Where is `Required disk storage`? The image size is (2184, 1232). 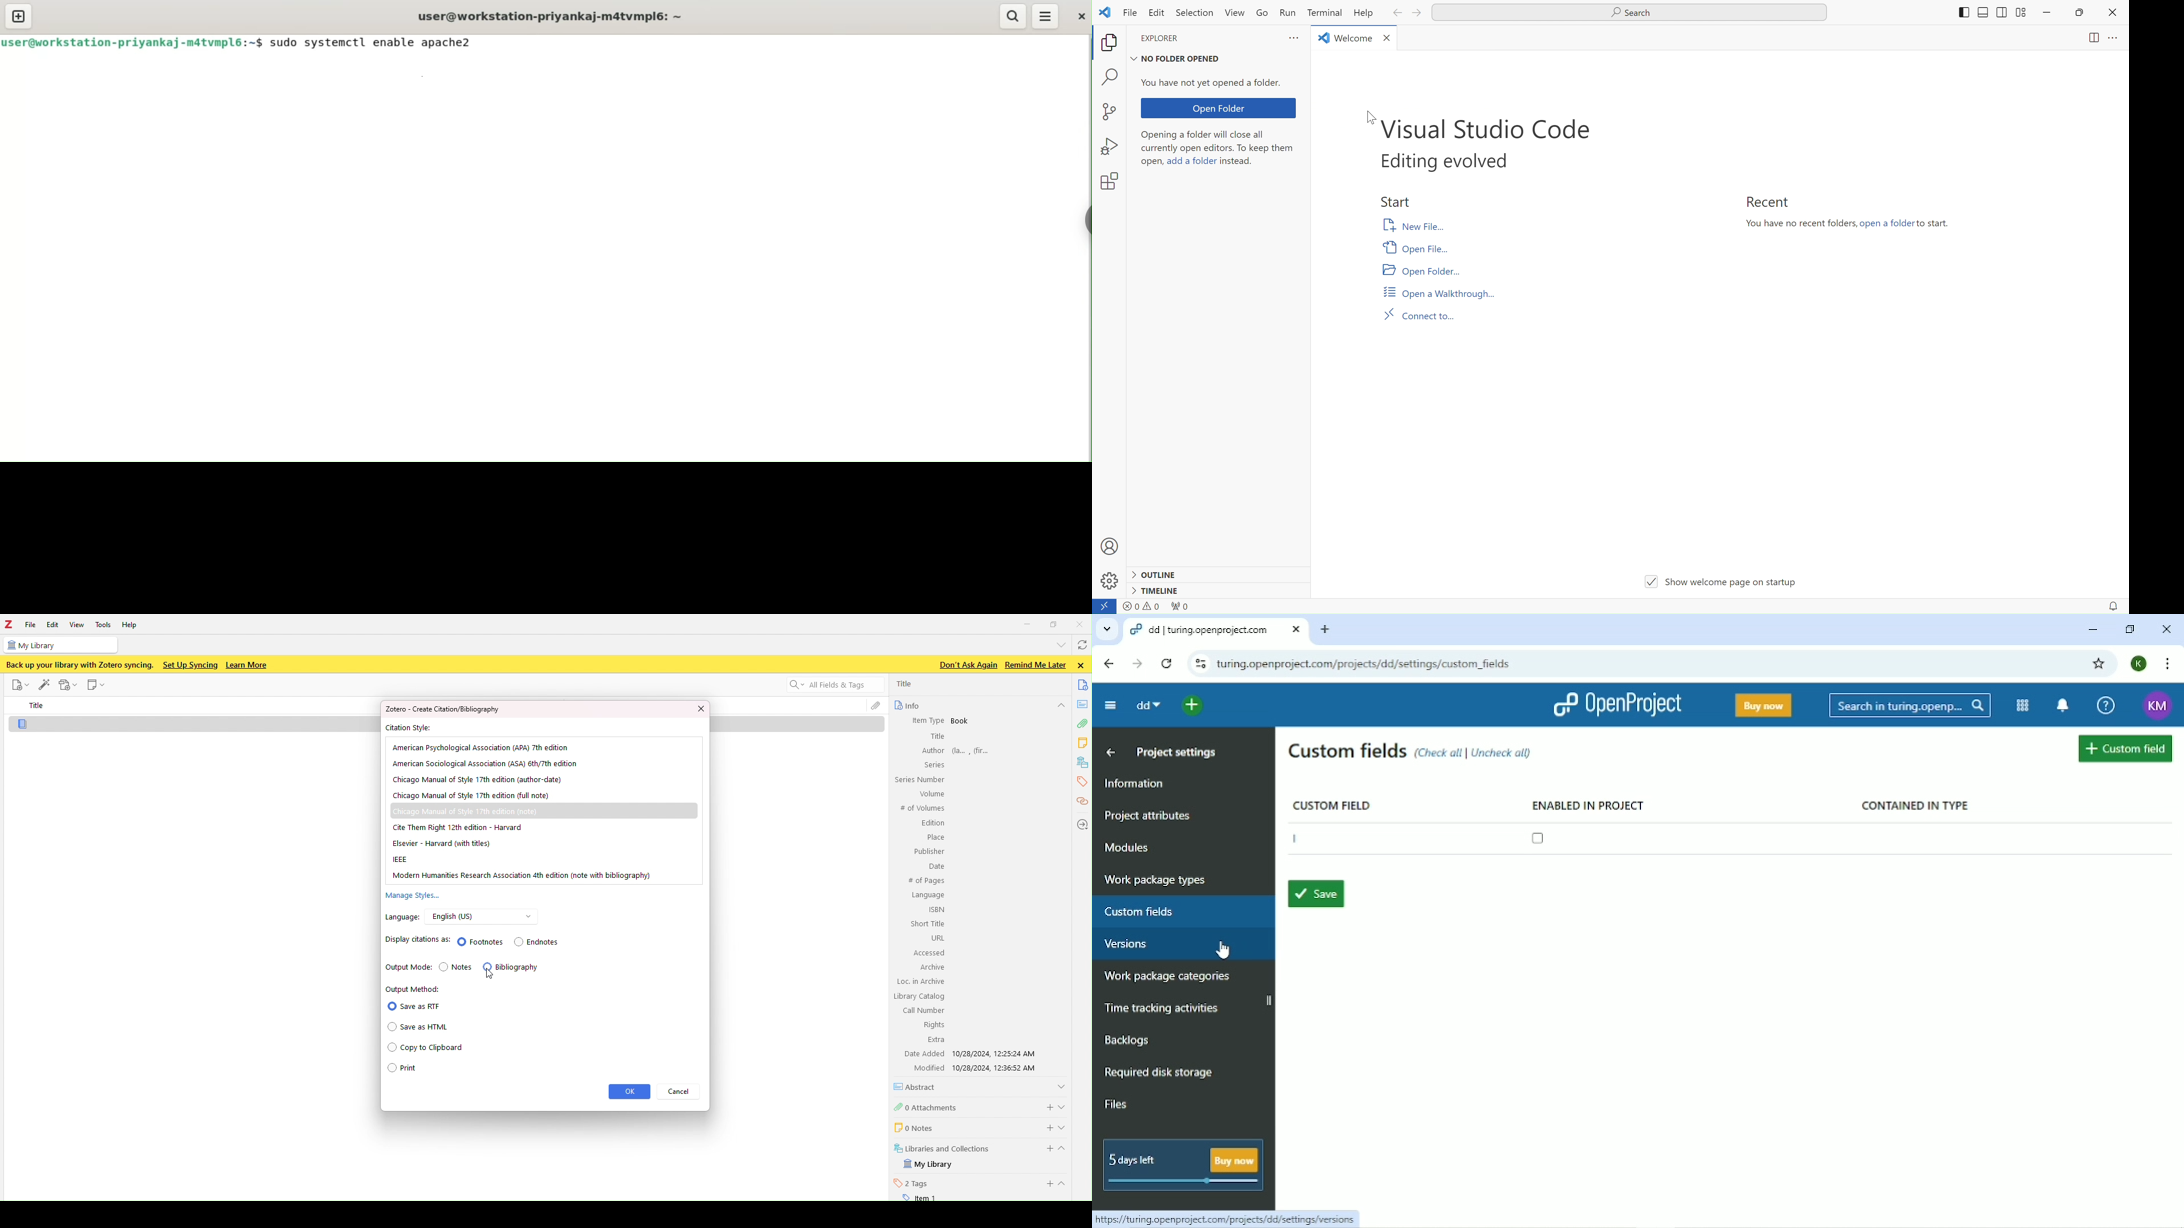 Required disk storage is located at coordinates (1165, 1073).